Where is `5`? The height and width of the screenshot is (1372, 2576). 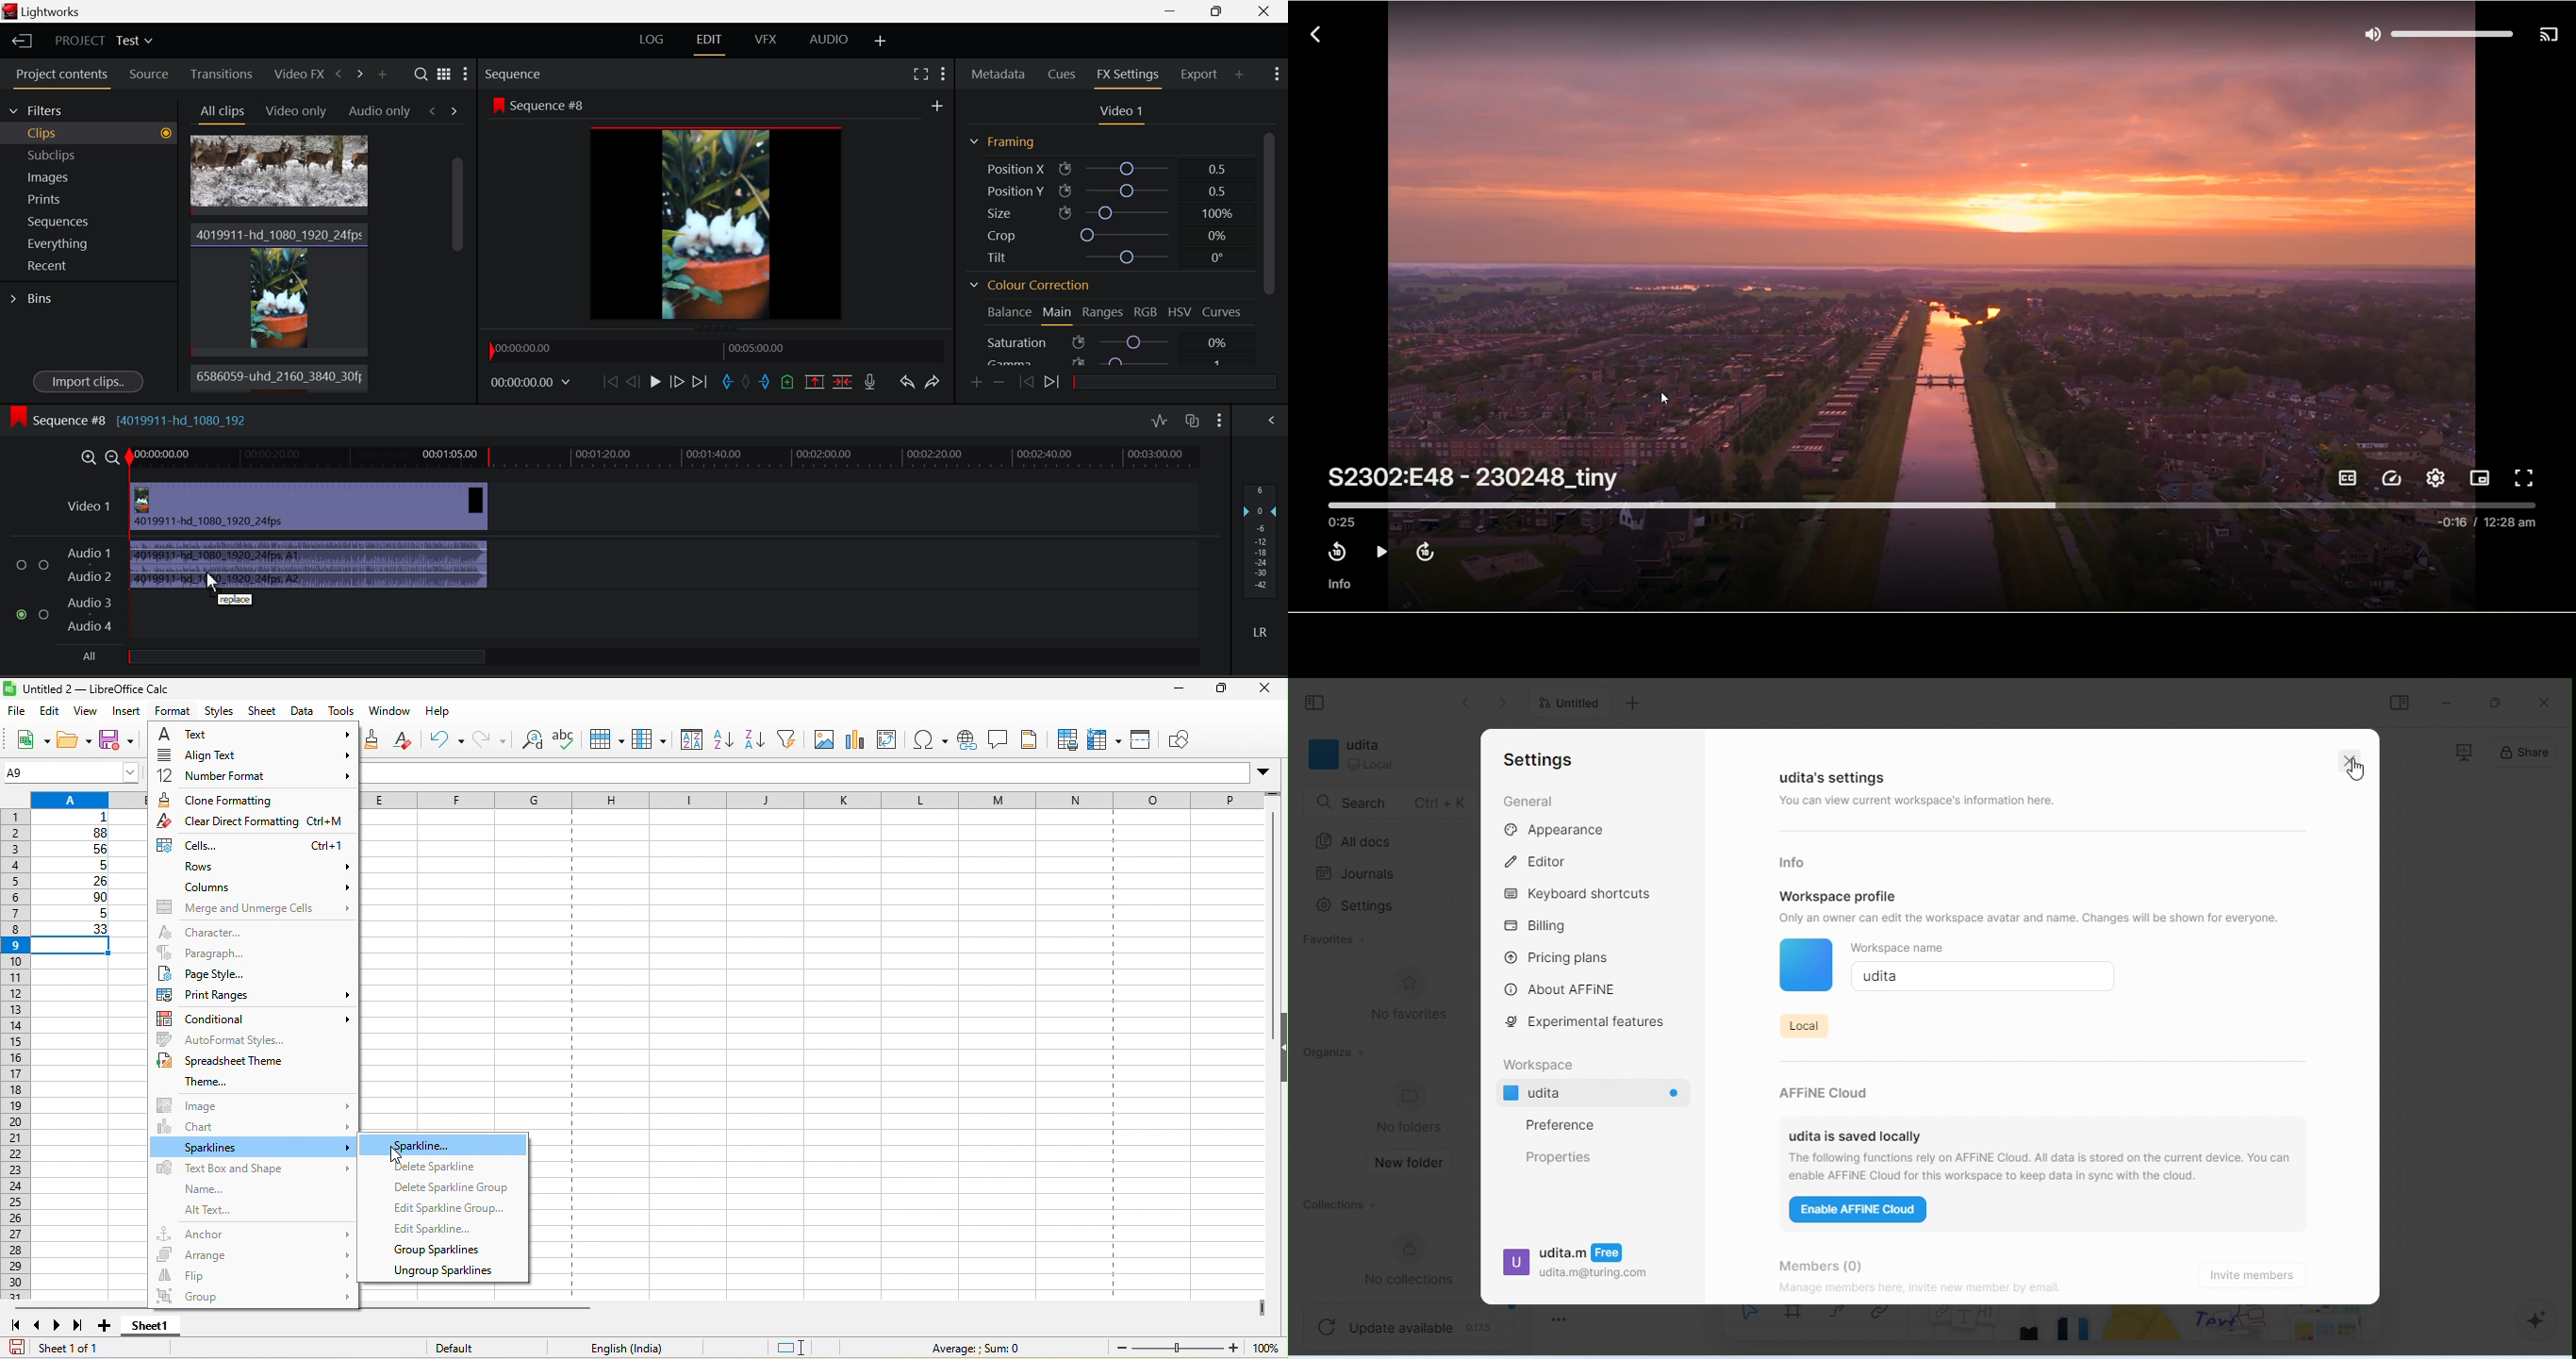
5 is located at coordinates (72, 916).